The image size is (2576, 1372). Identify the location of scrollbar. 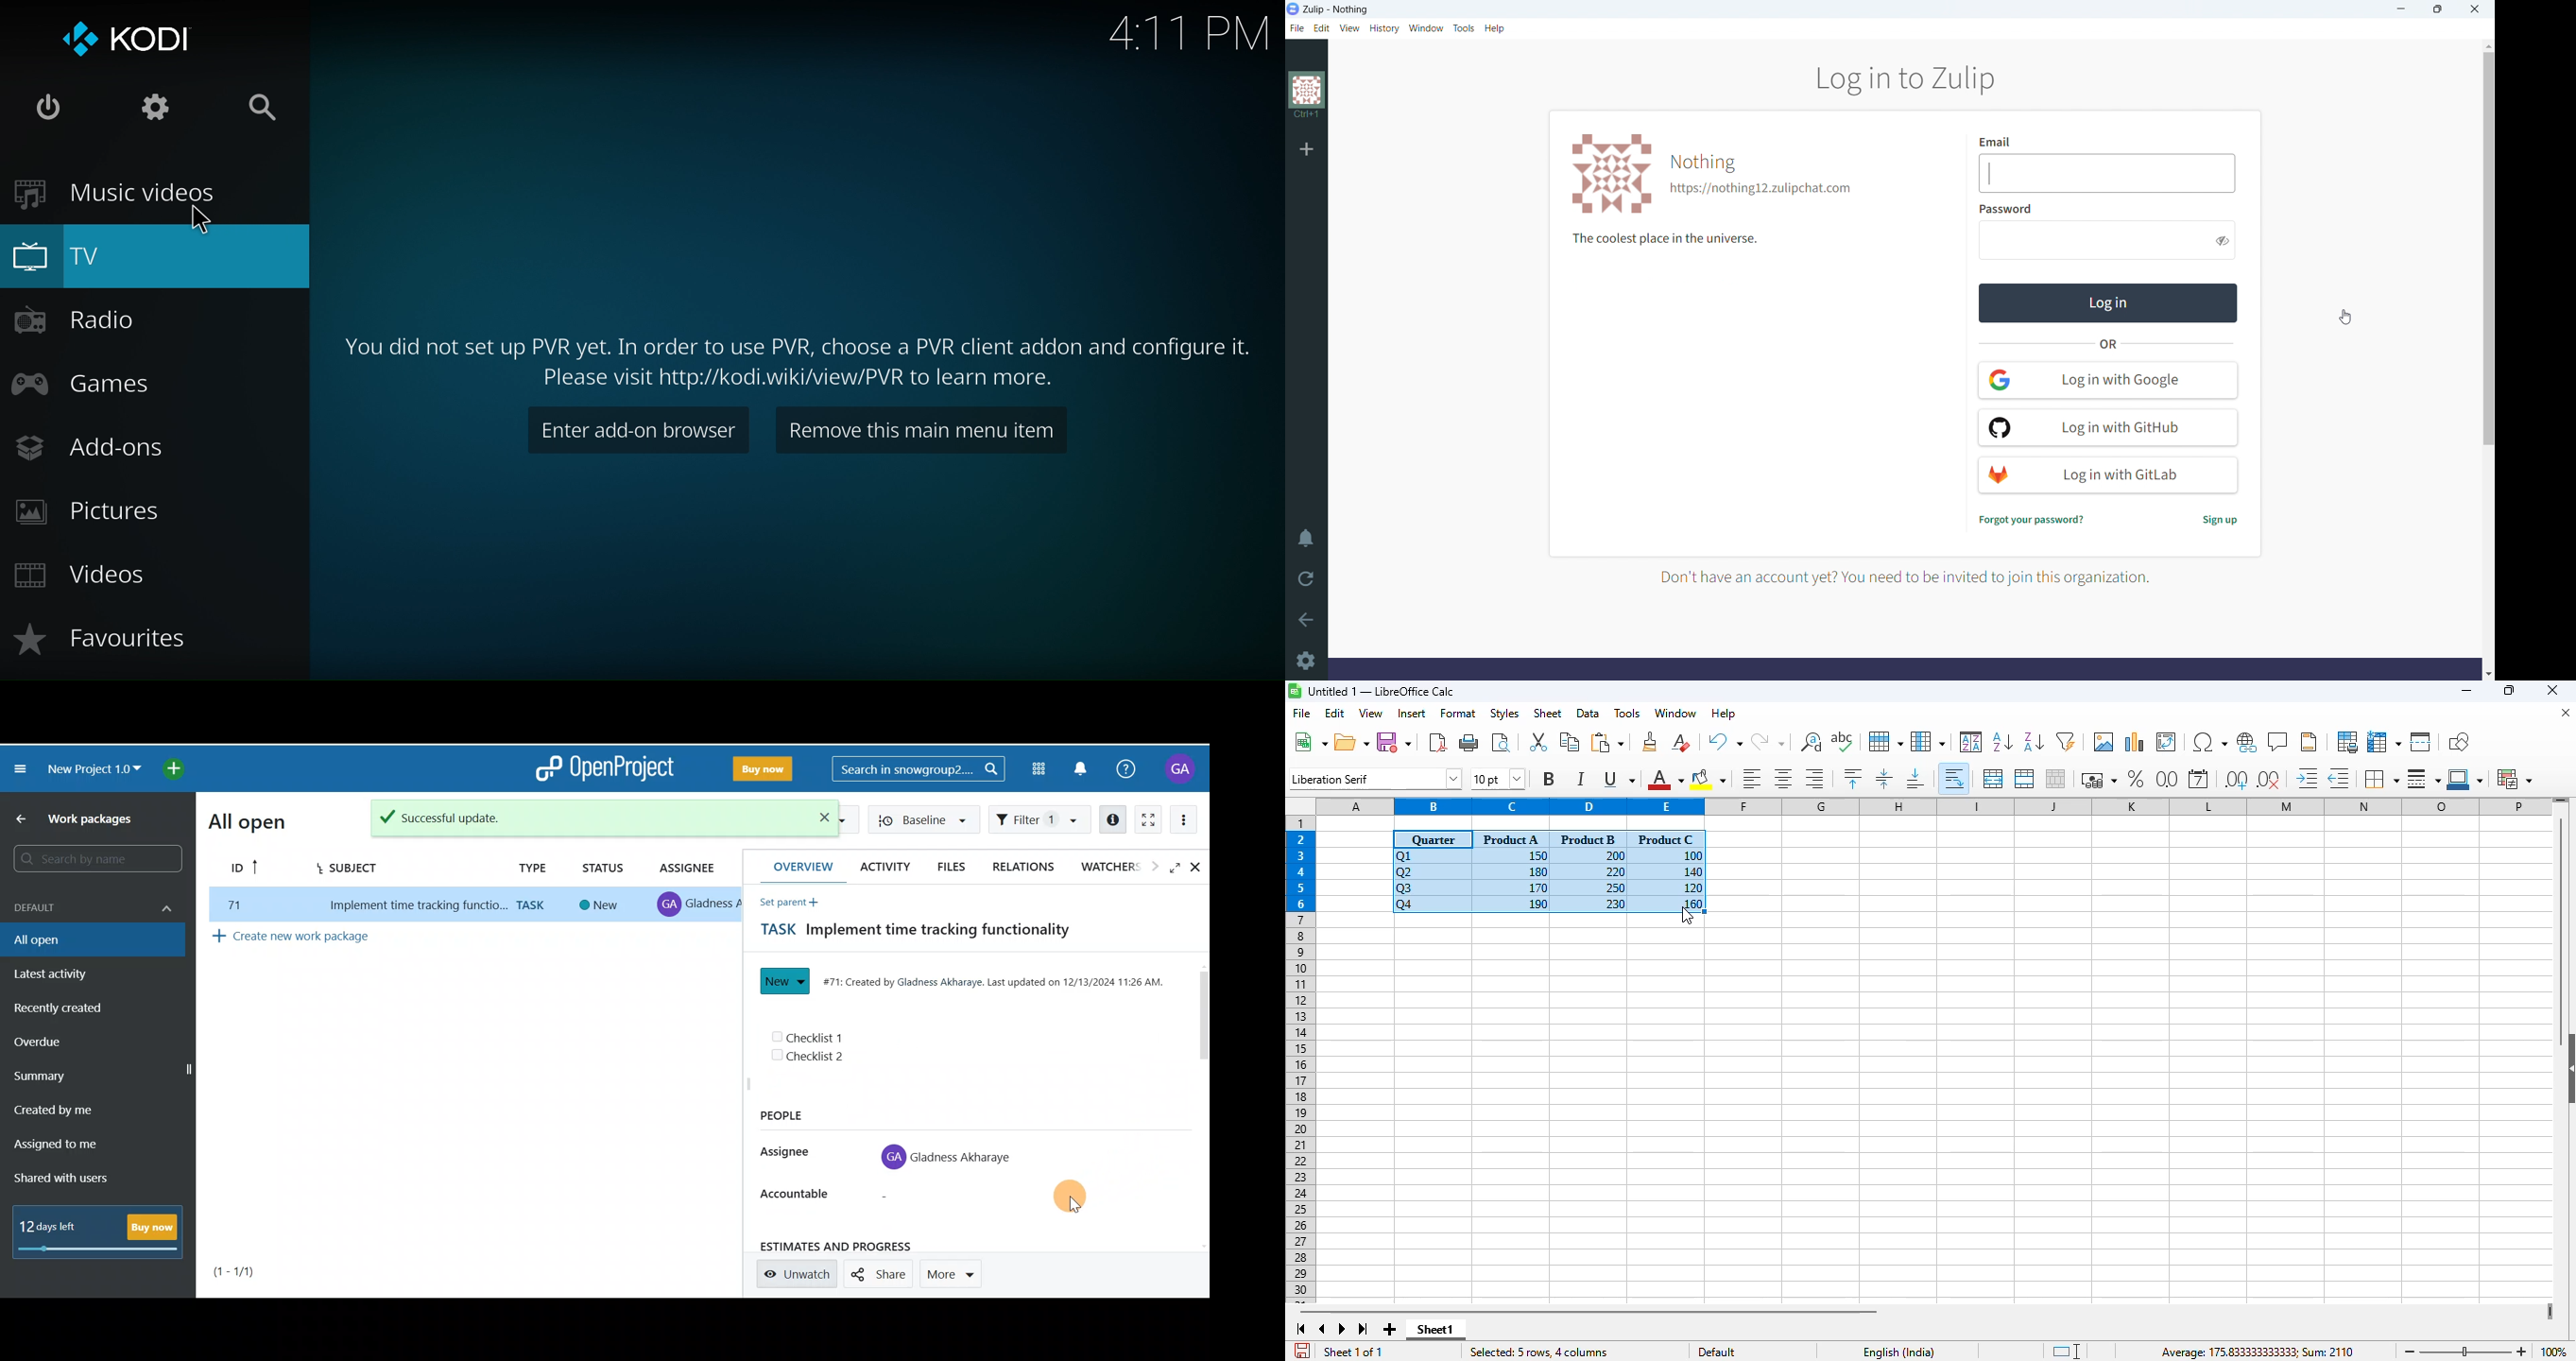
(2488, 248).